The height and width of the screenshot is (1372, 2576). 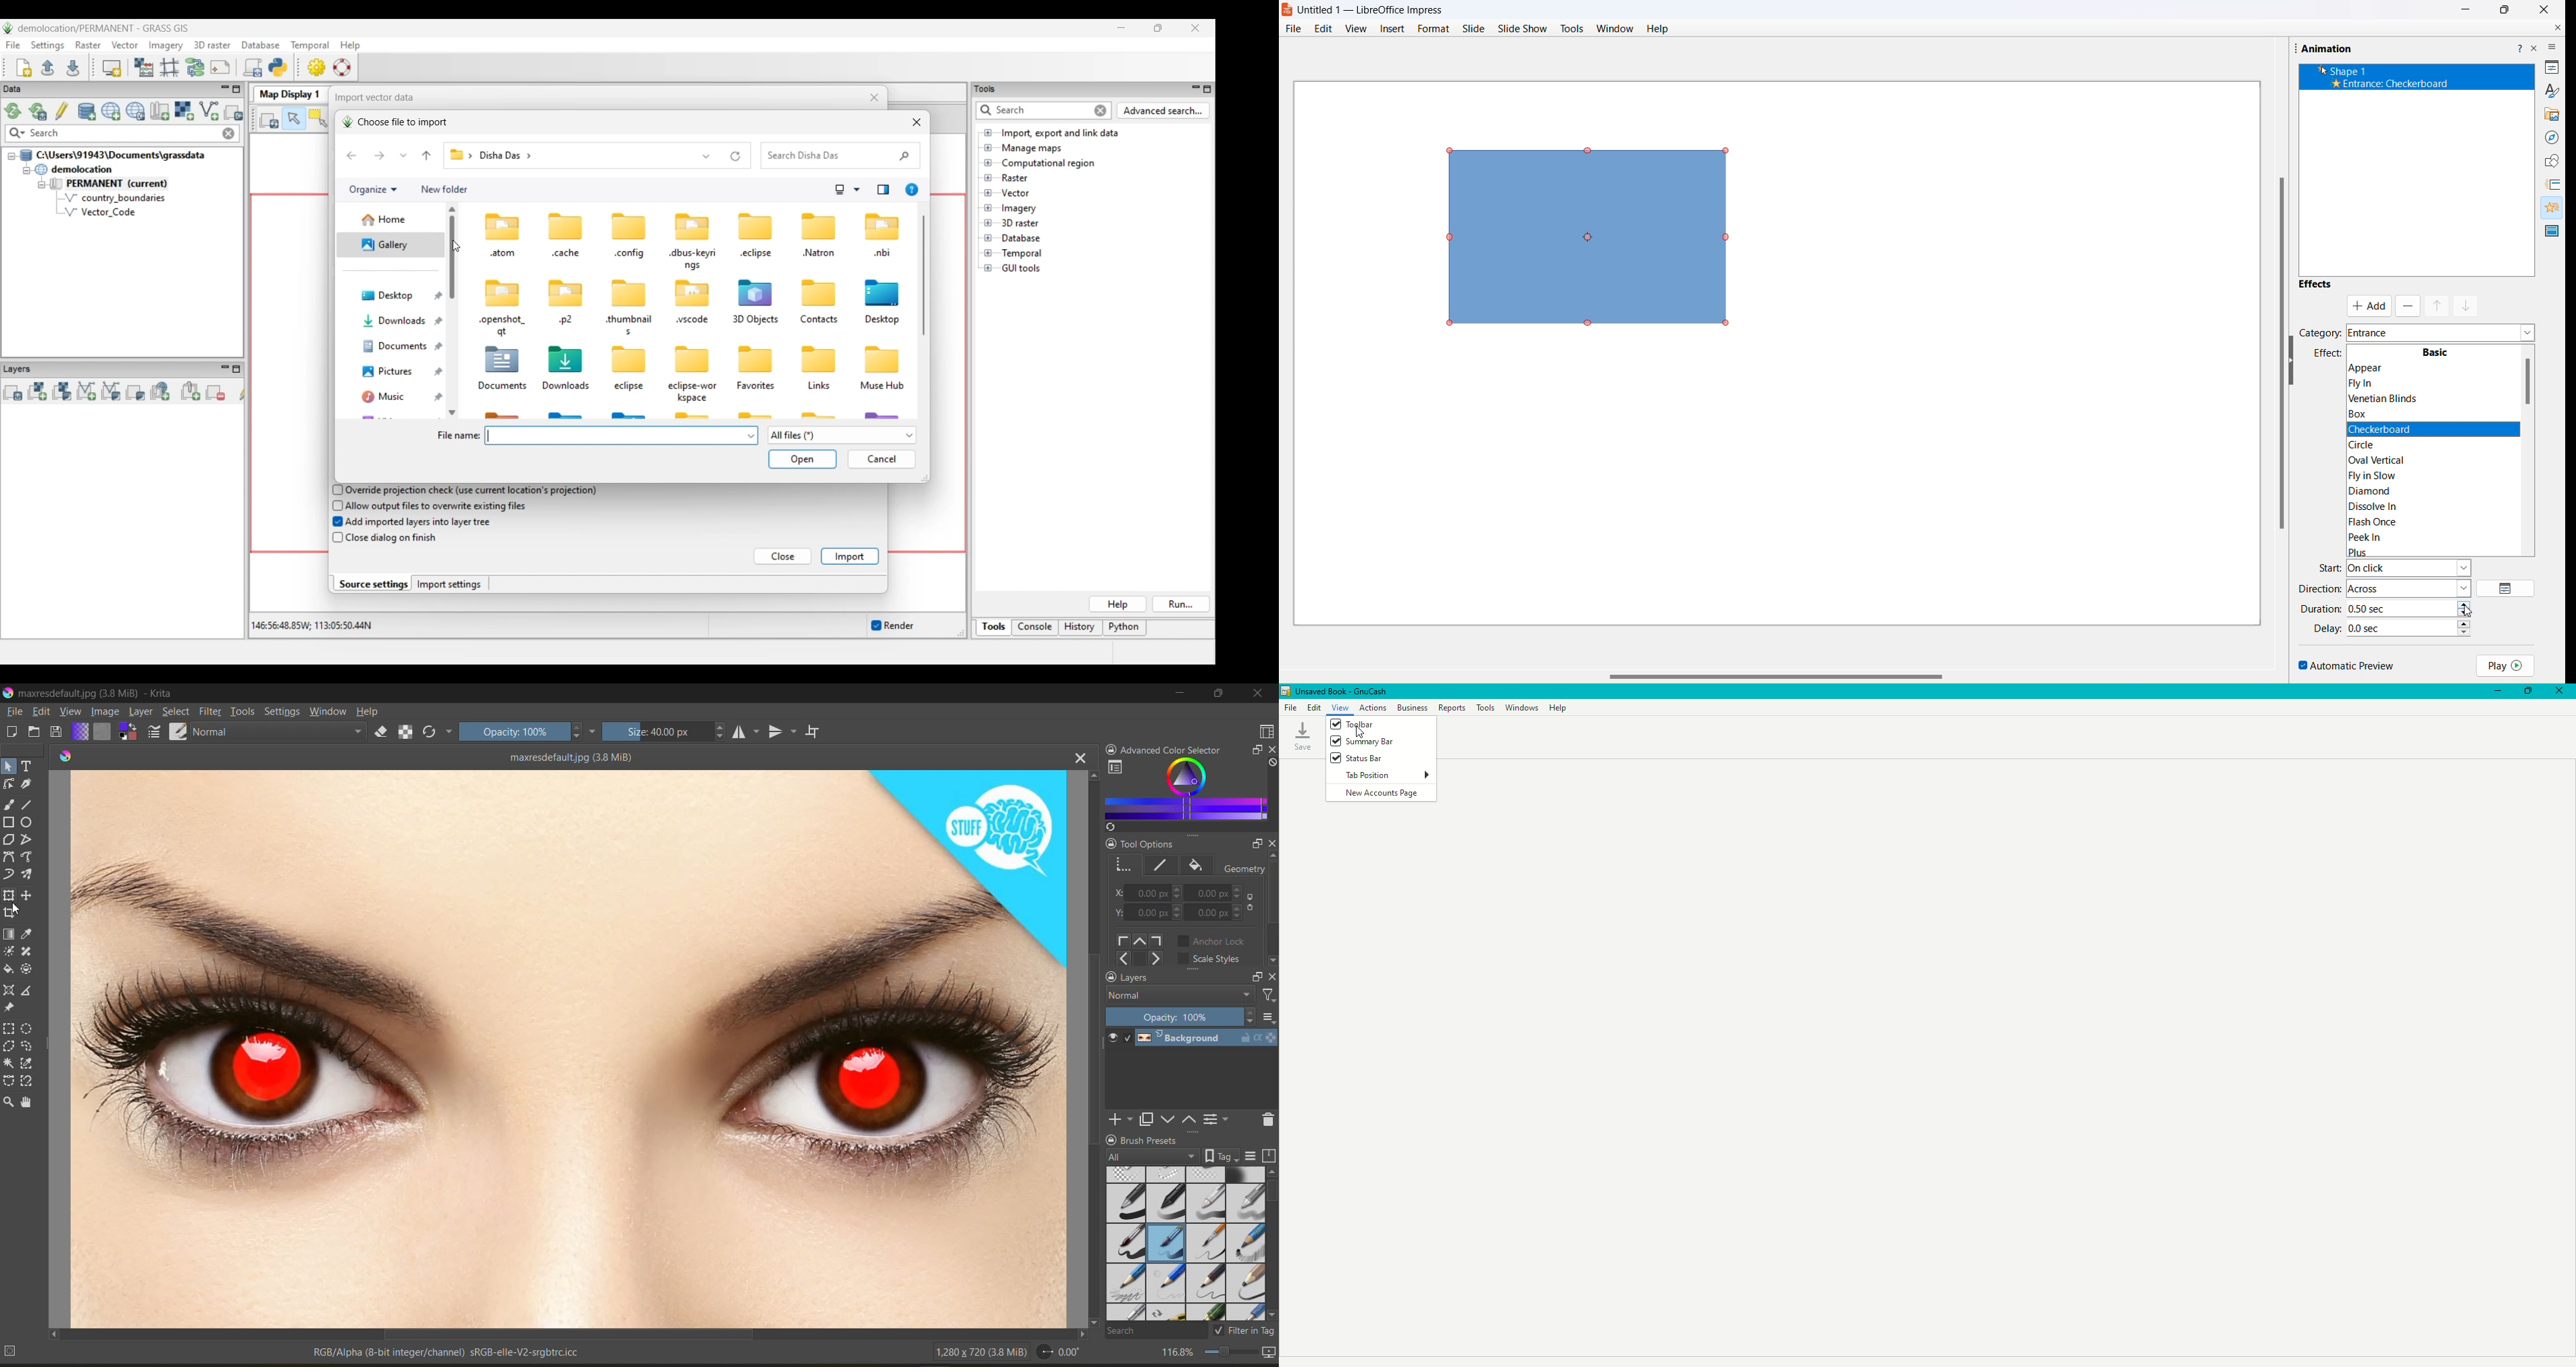 I want to click on tool, so click(x=9, y=1029).